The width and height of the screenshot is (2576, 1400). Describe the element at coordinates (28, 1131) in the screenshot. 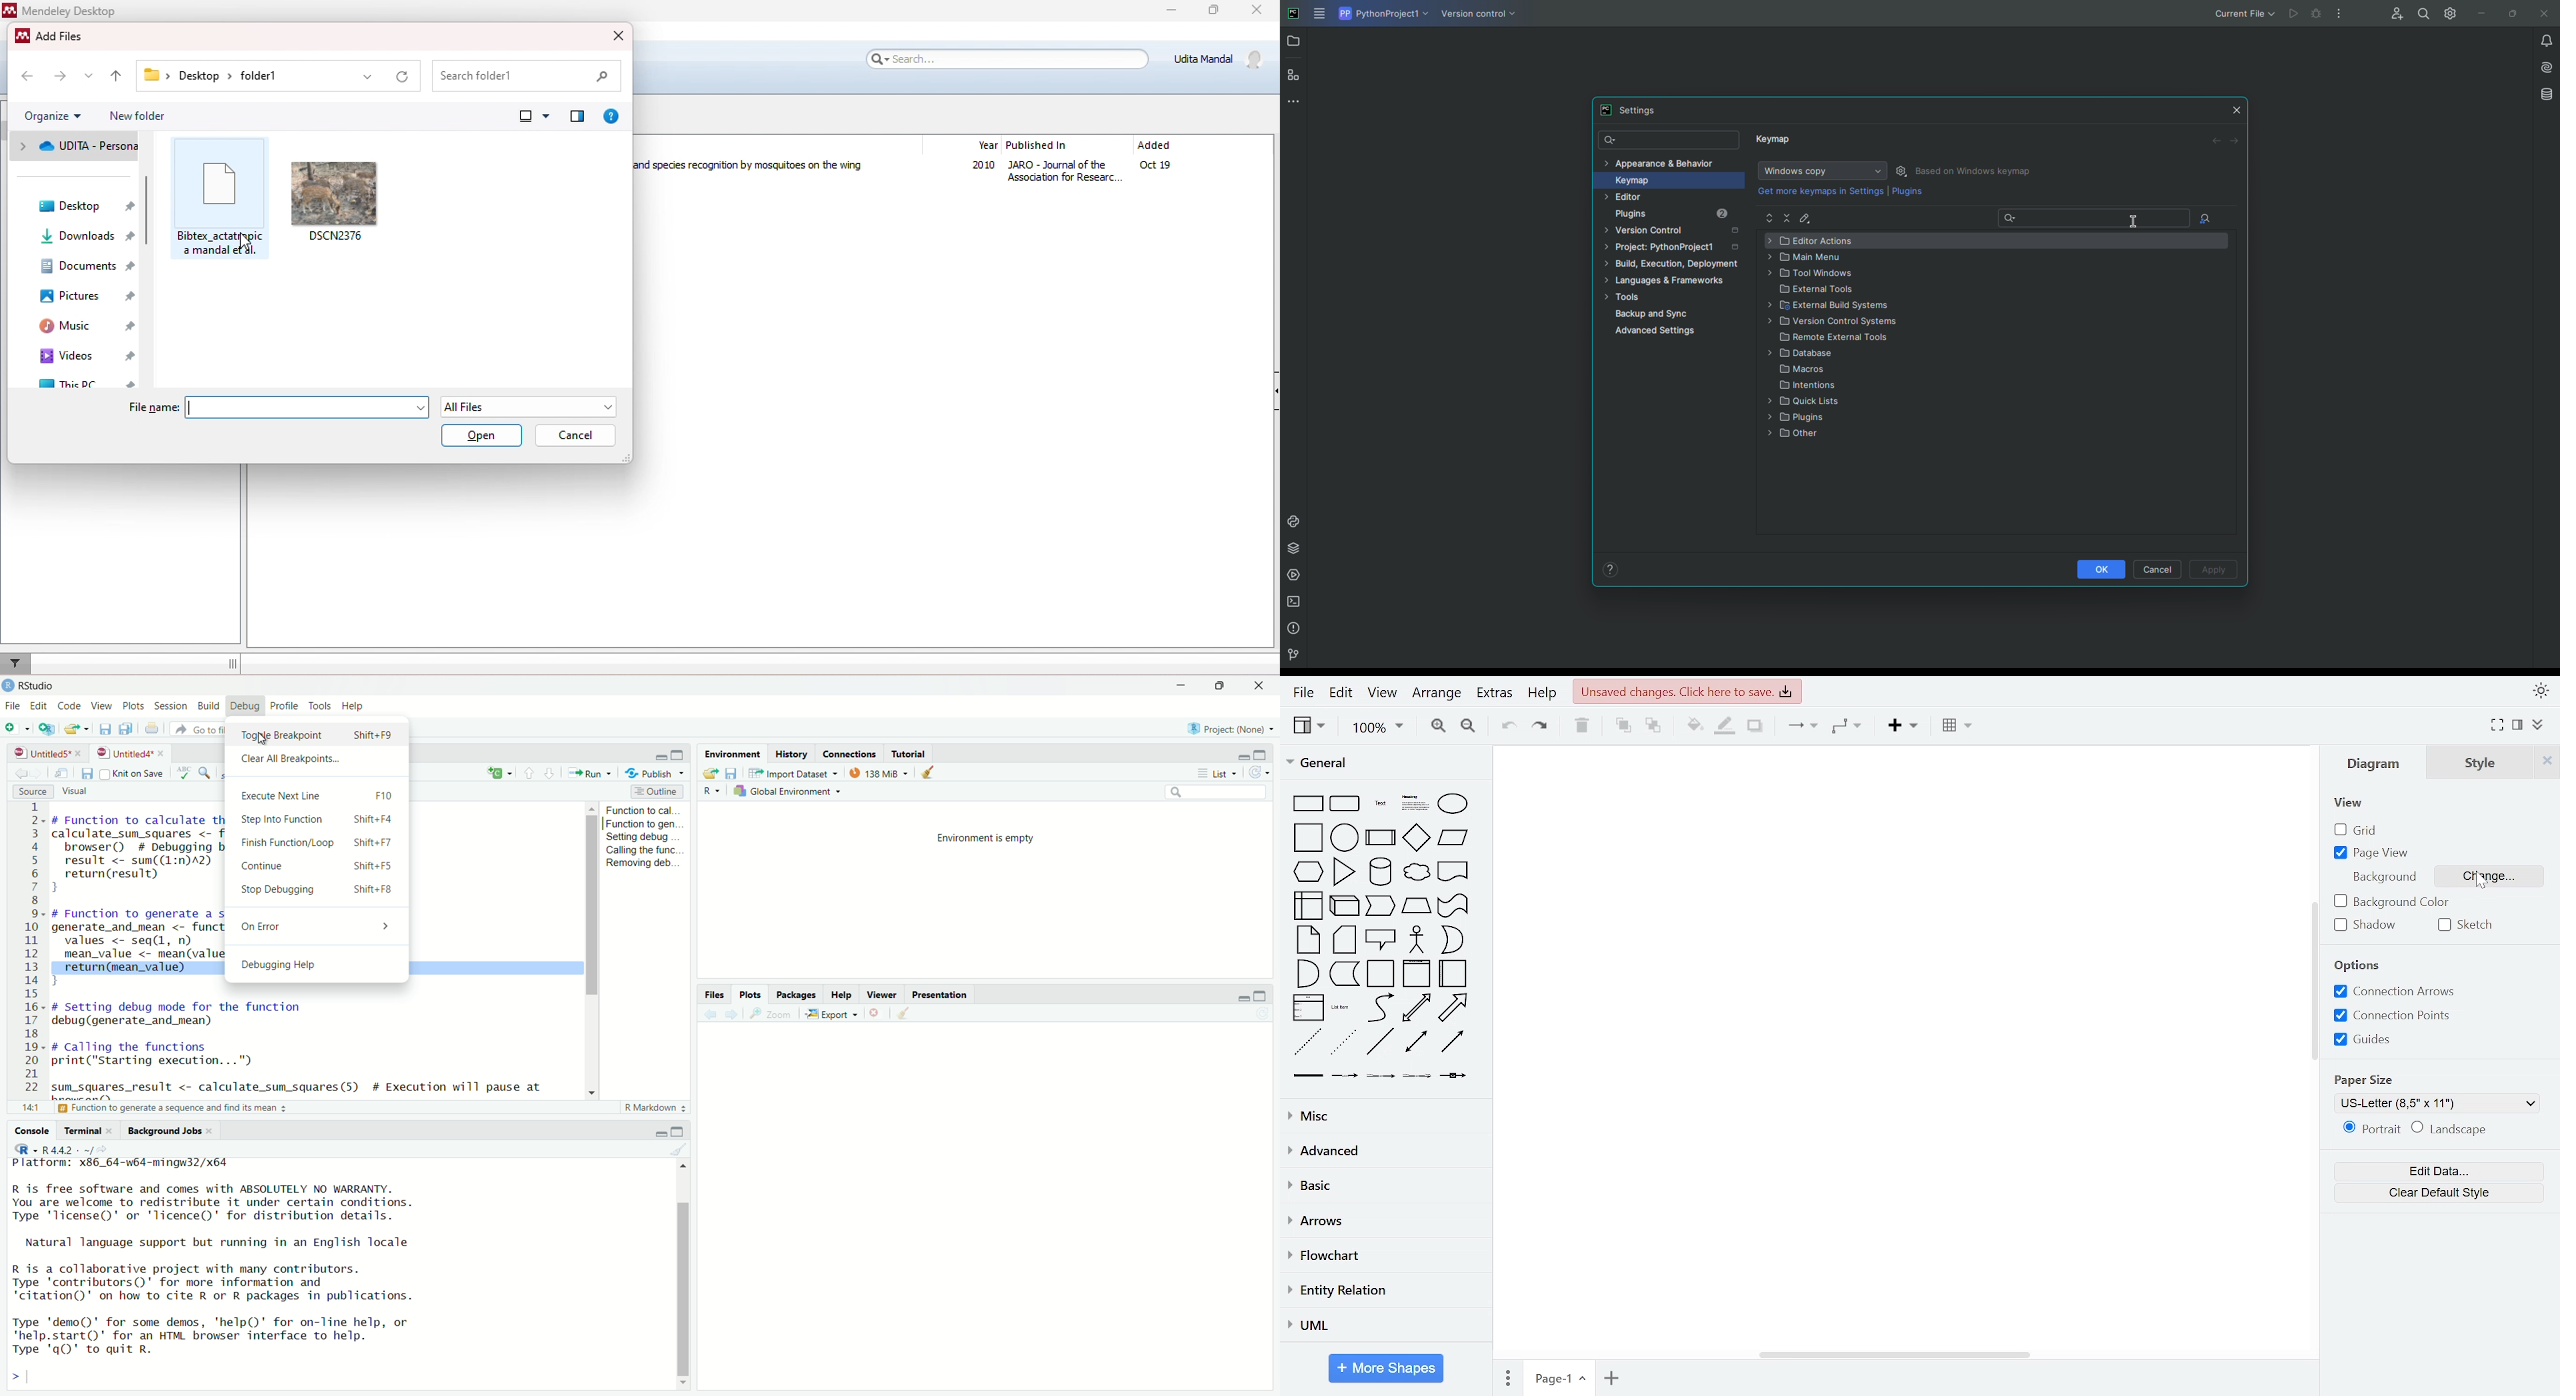

I see `console` at that location.